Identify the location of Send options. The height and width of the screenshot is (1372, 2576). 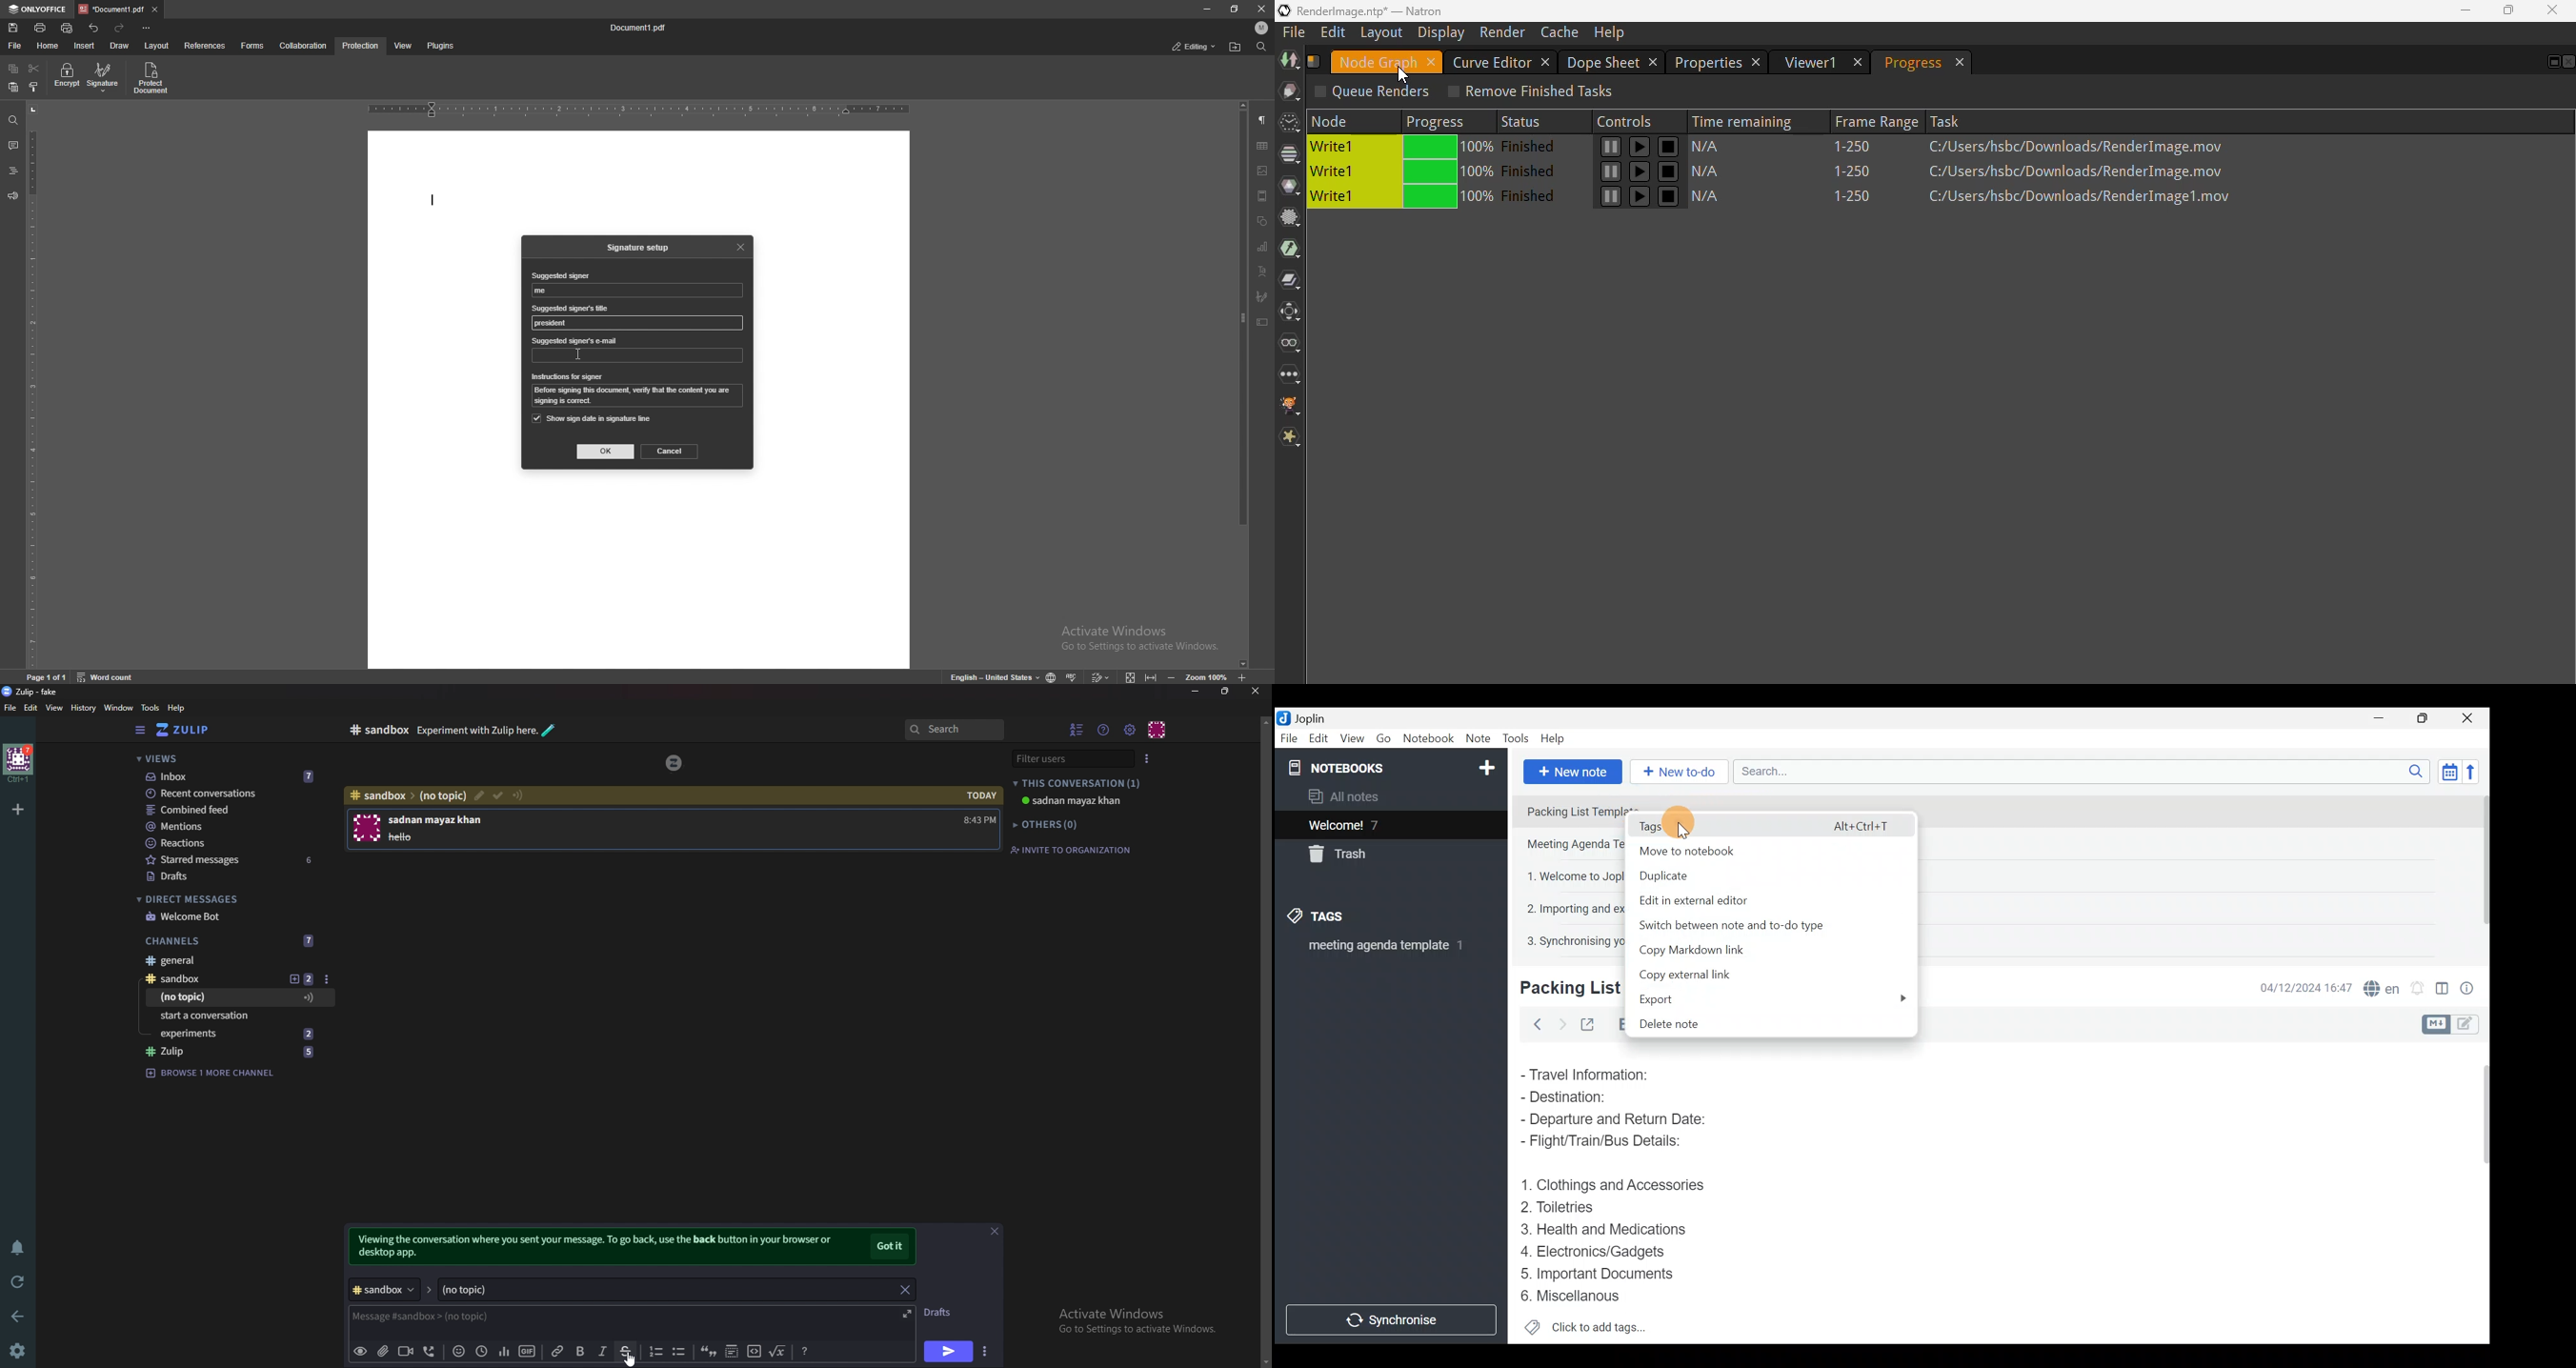
(987, 1349).